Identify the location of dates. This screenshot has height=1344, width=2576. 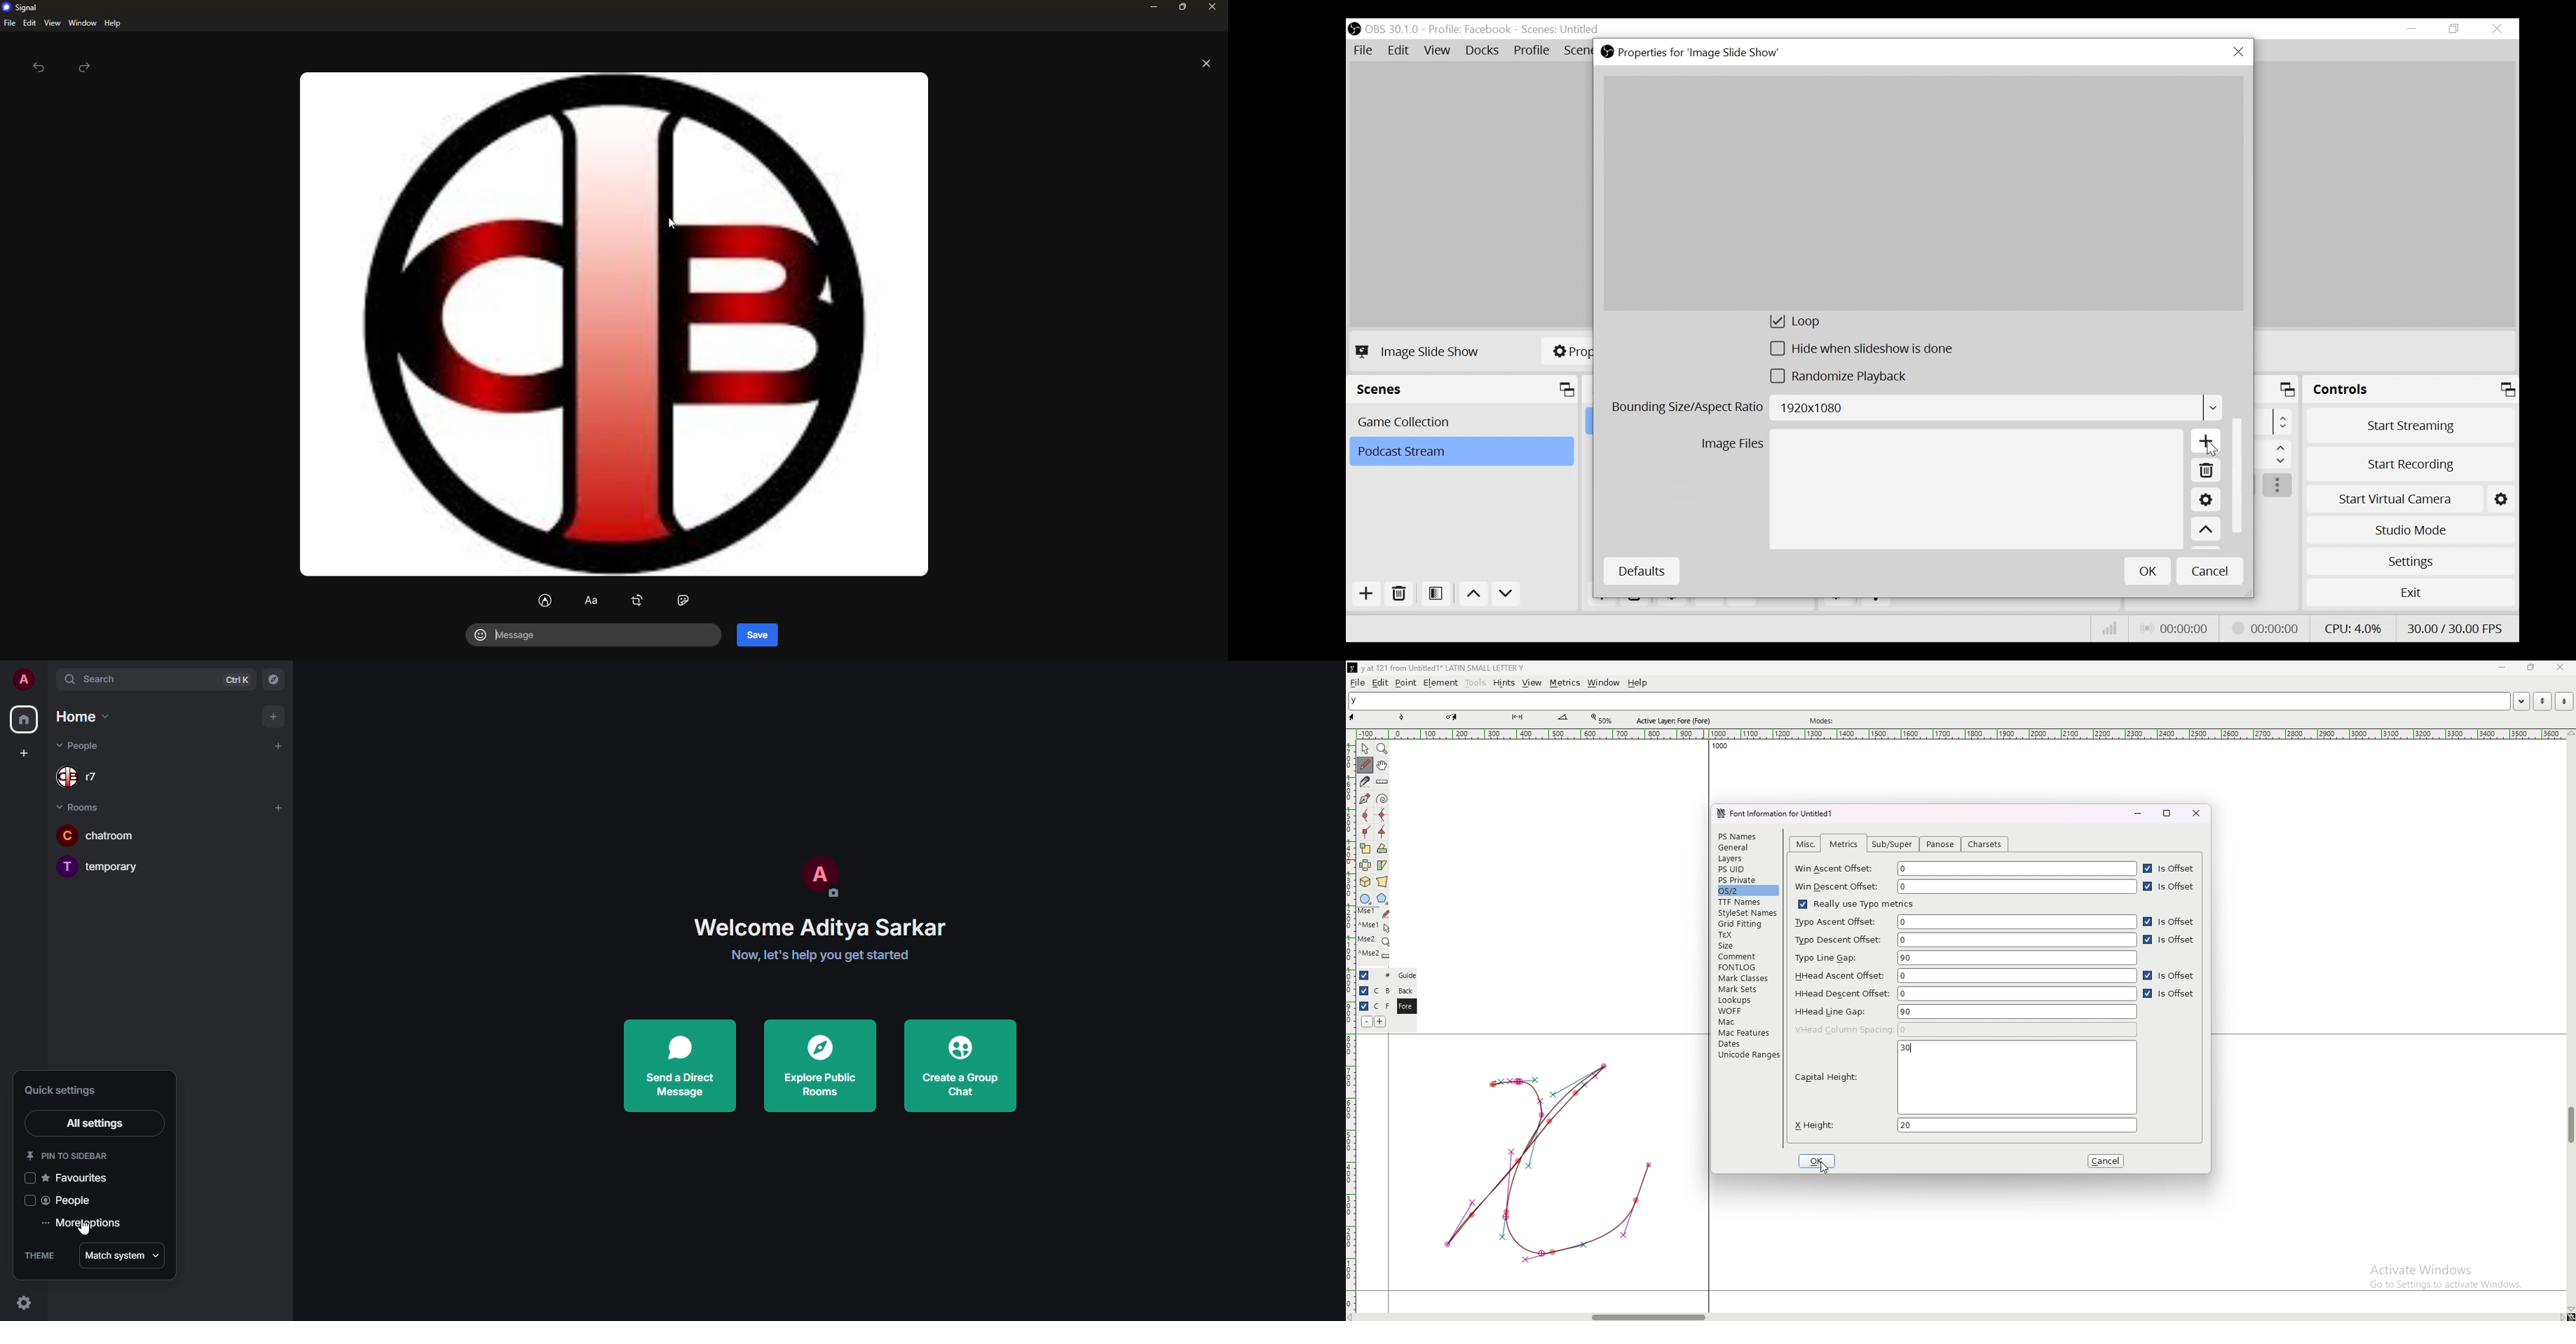
(1748, 1043).